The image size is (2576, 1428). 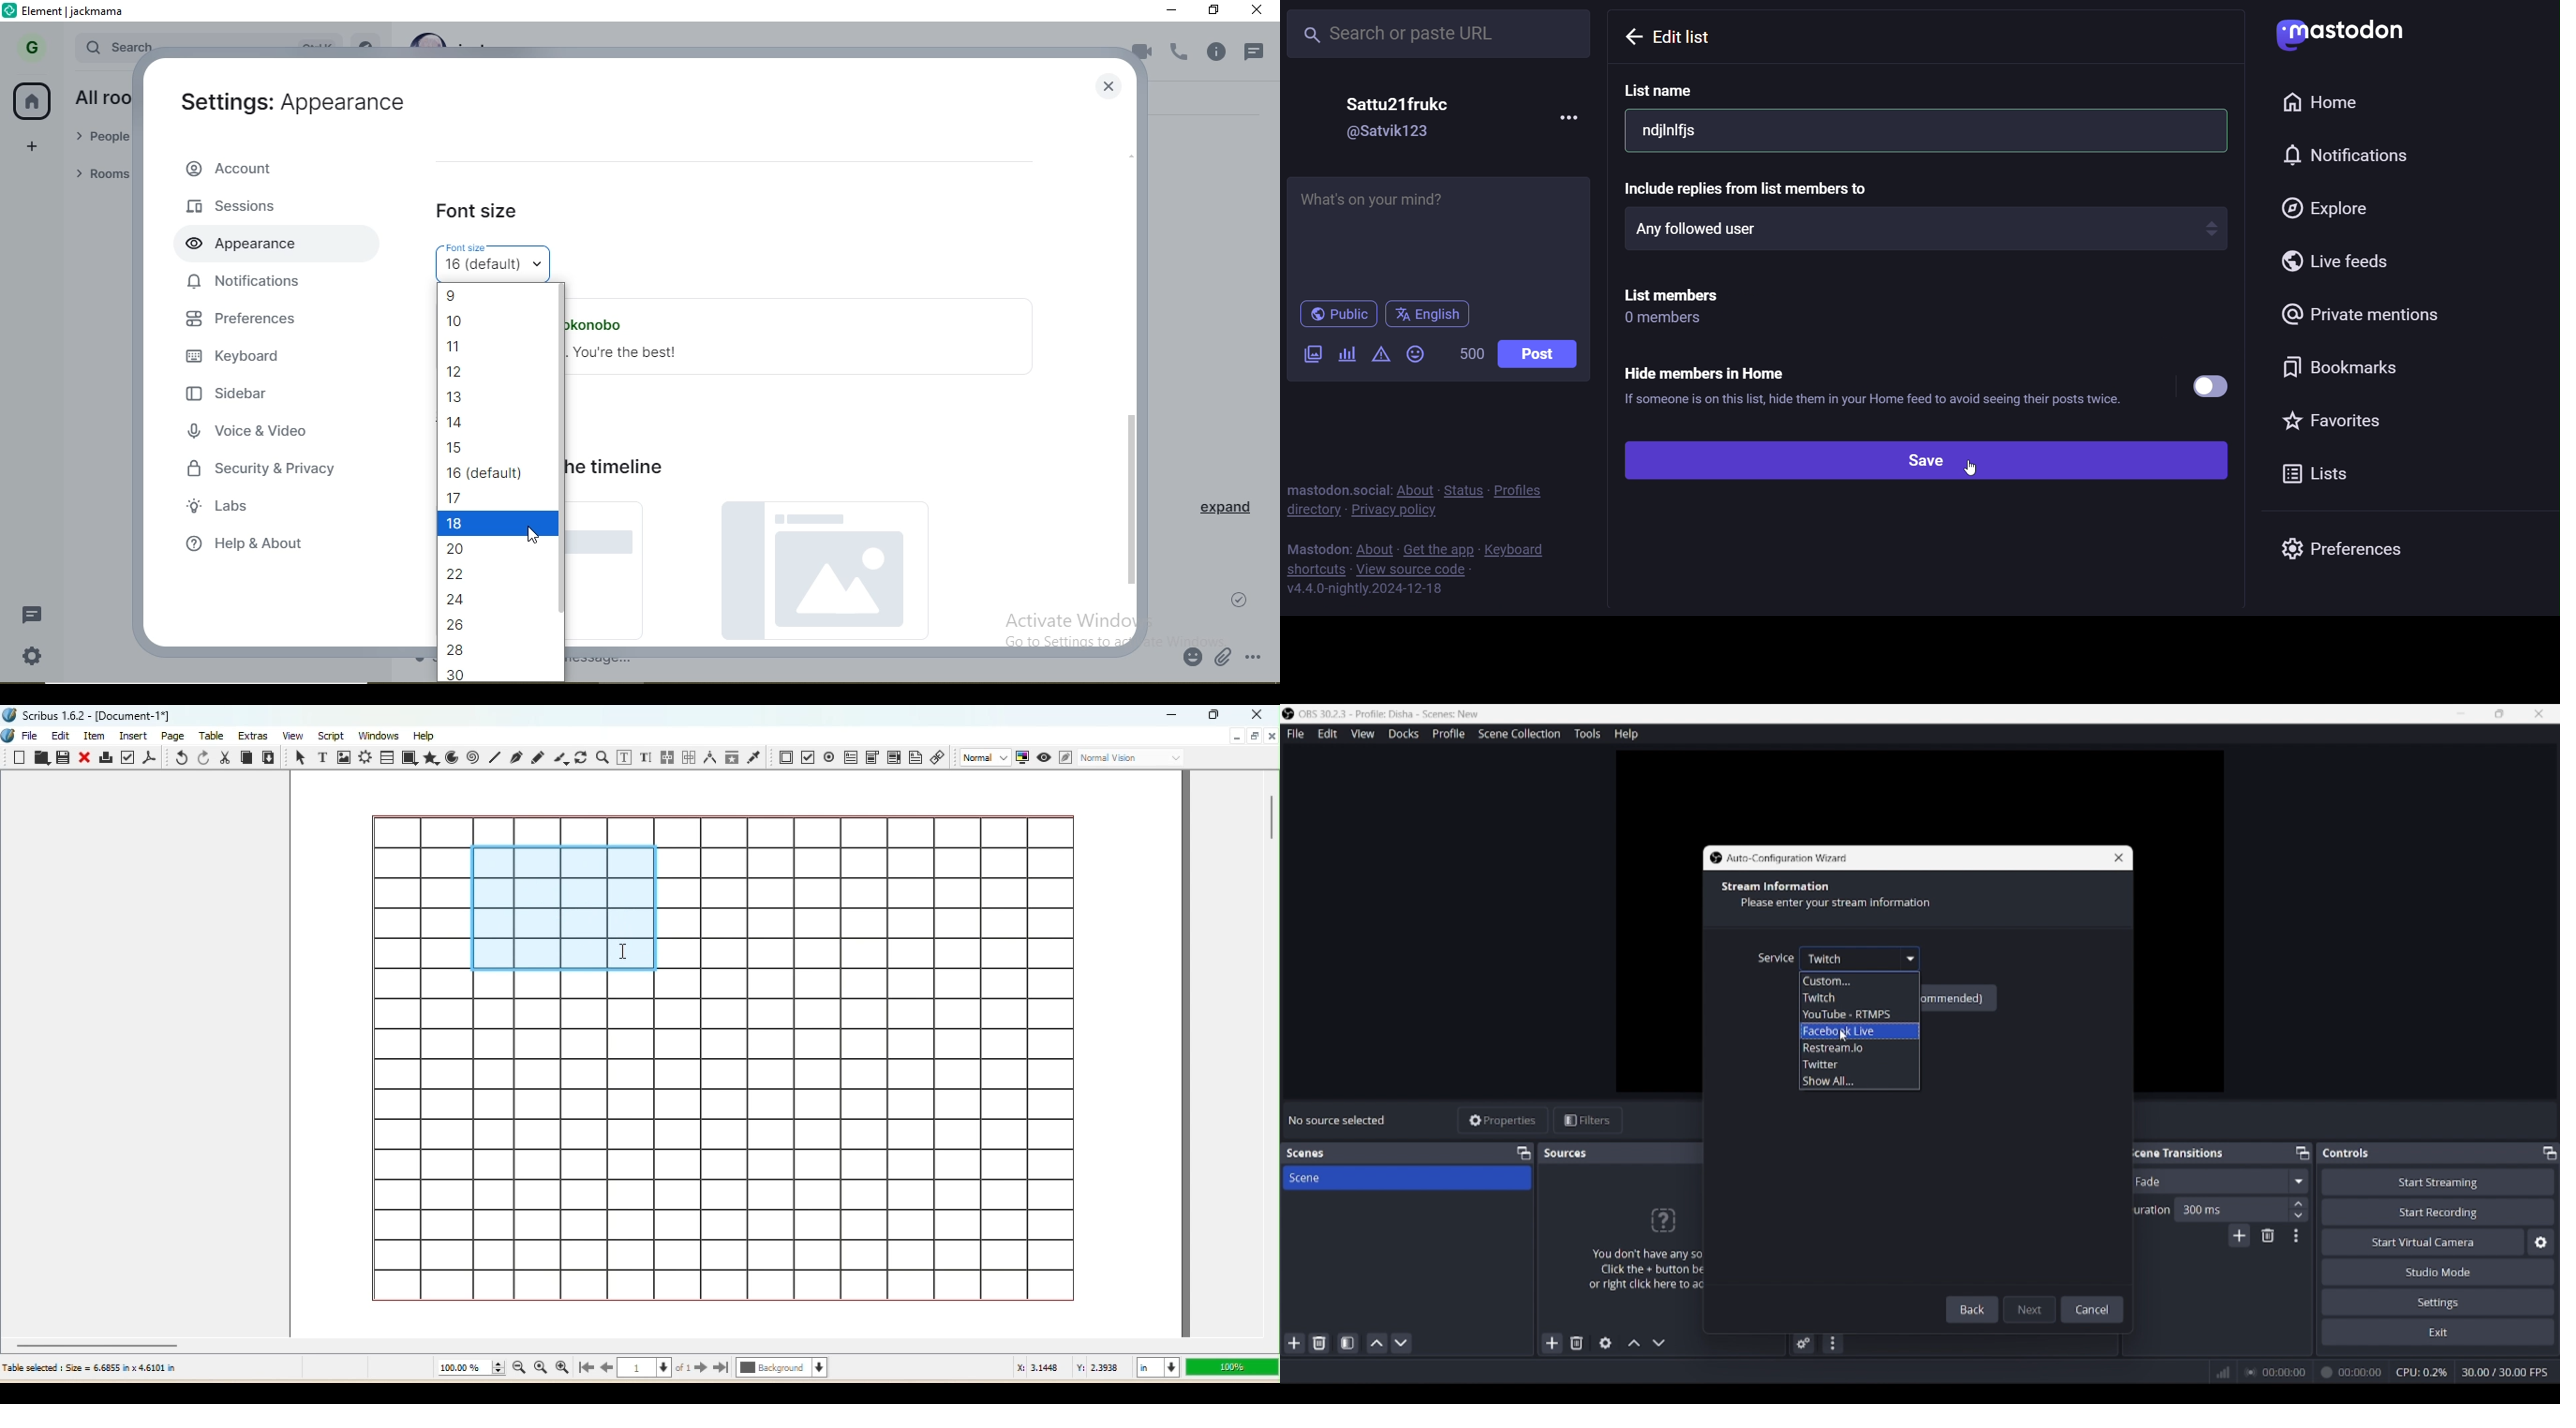 What do you see at coordinates (249, 432) in the screenshot?
I see `voice & video` at bounding box center [249, 432].